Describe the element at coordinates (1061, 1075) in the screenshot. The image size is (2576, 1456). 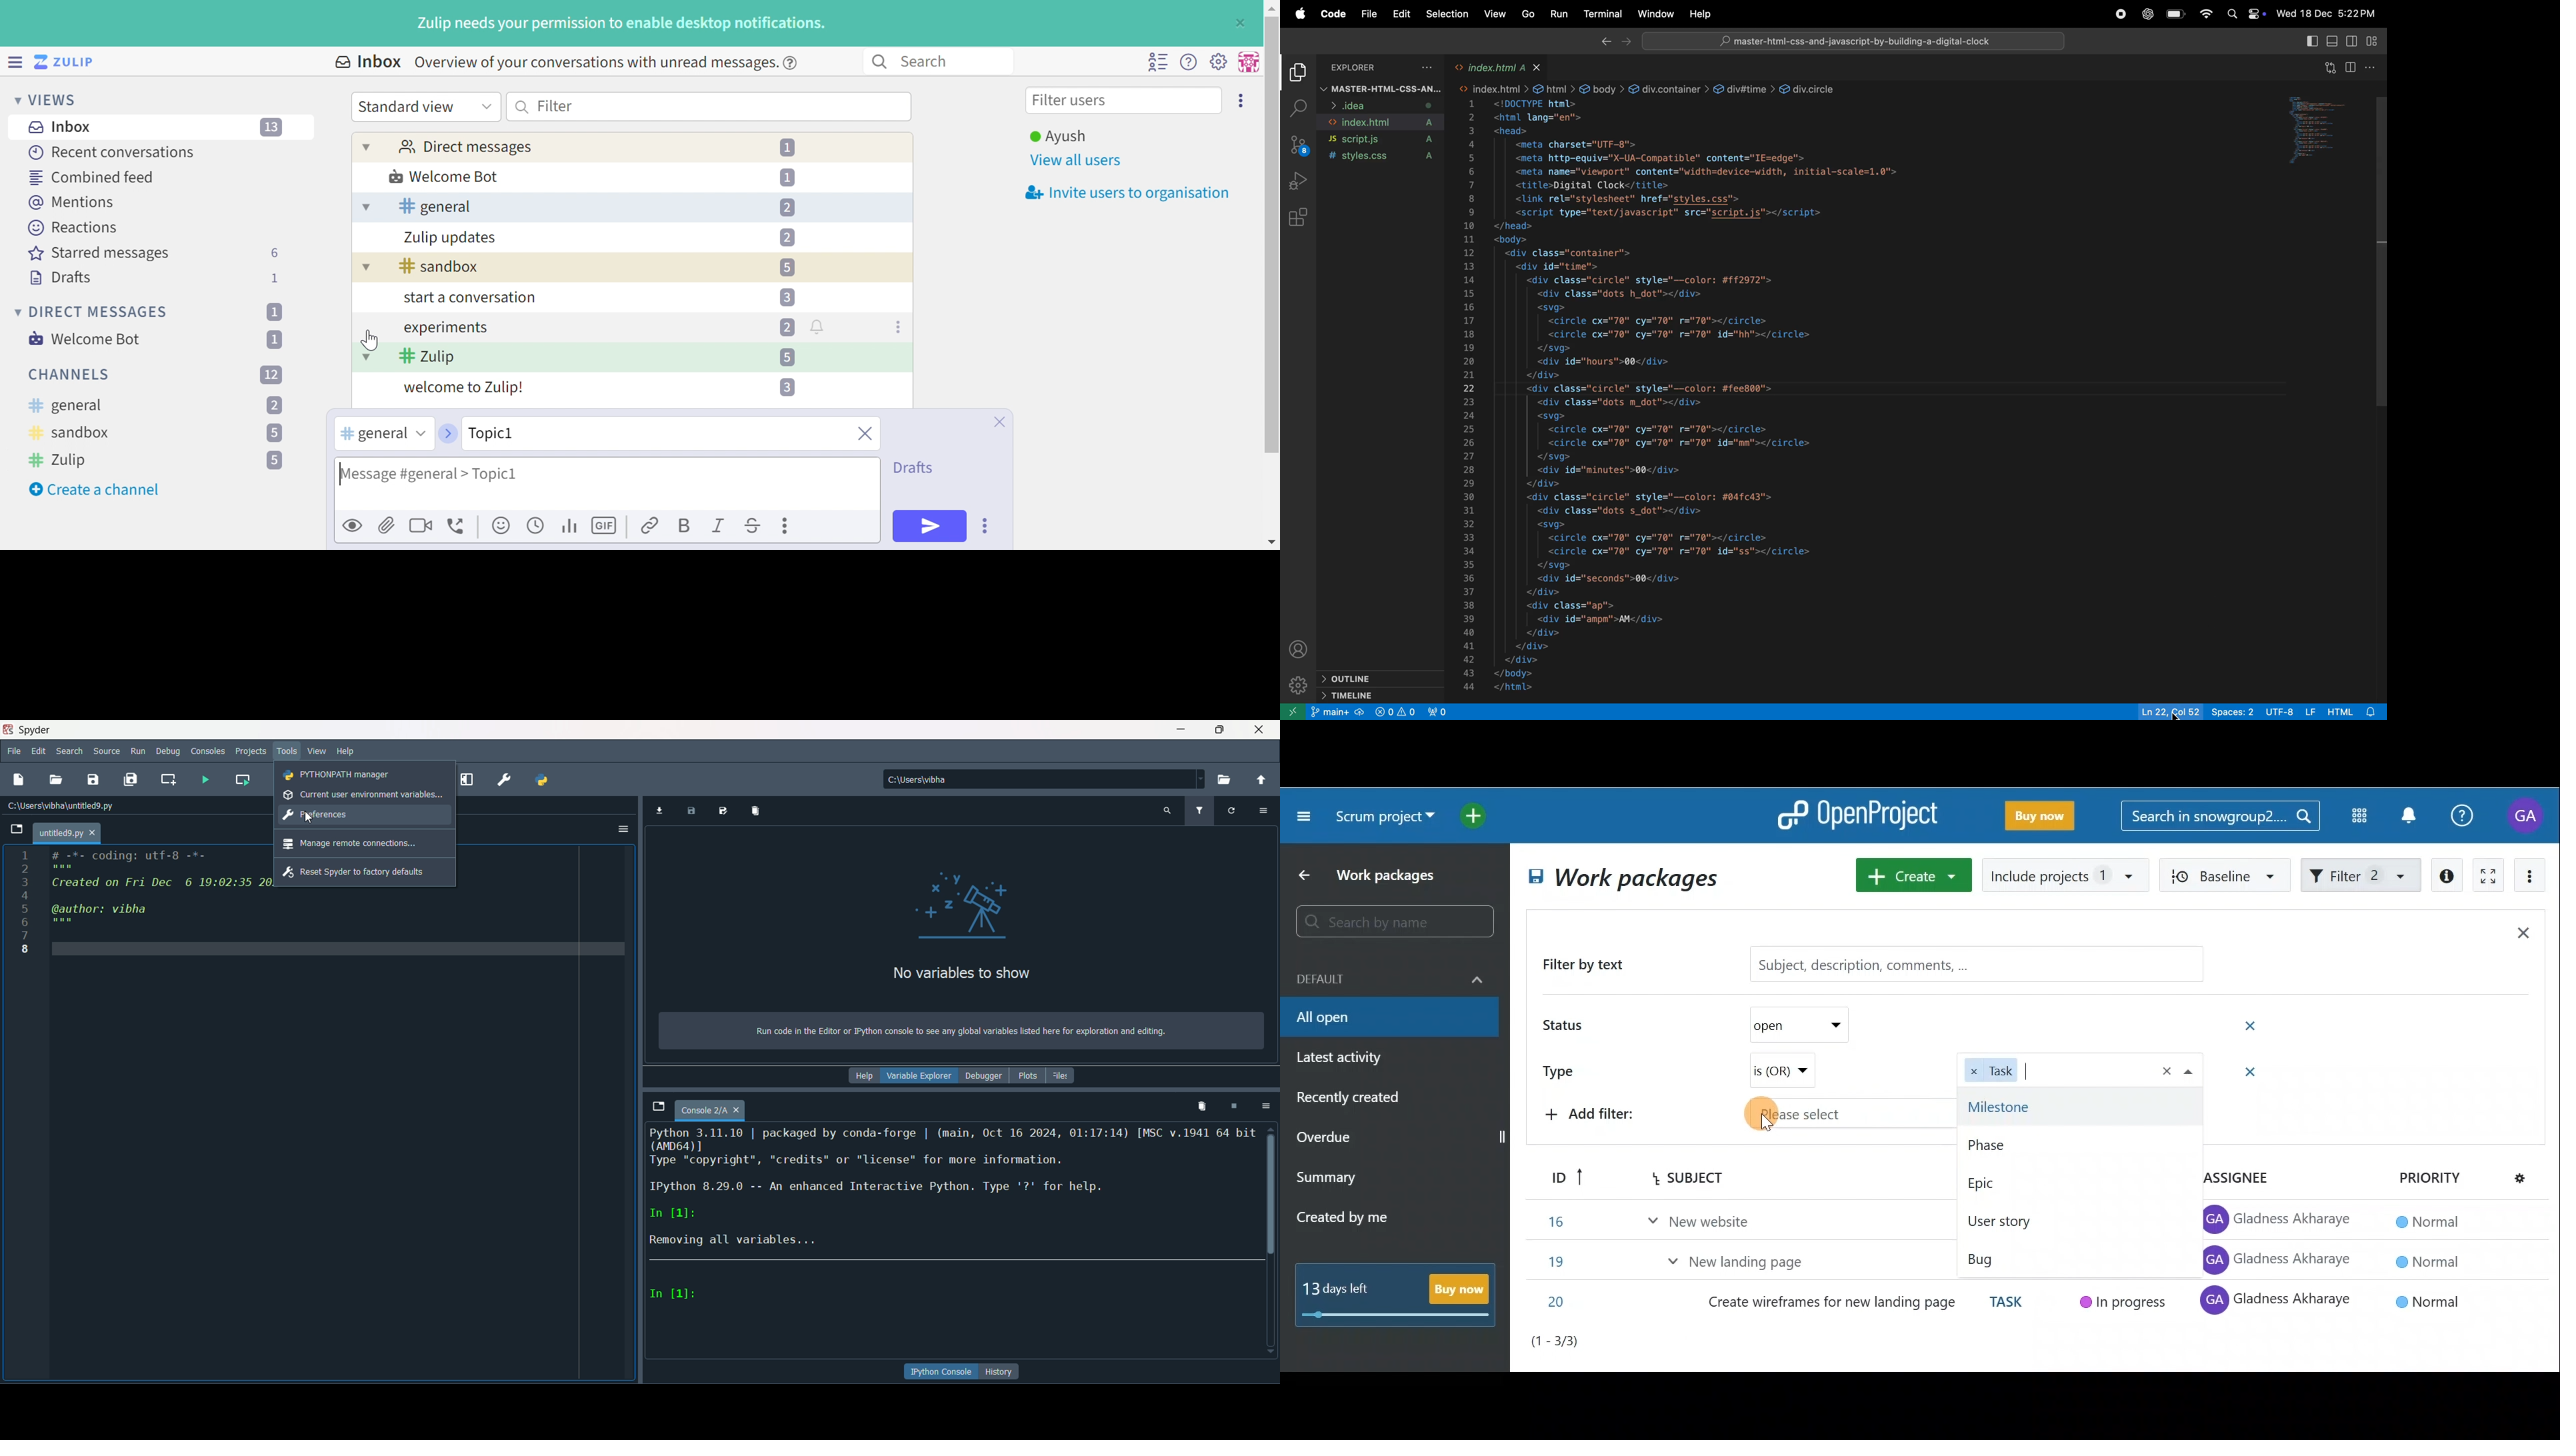
I see `files` at that location.